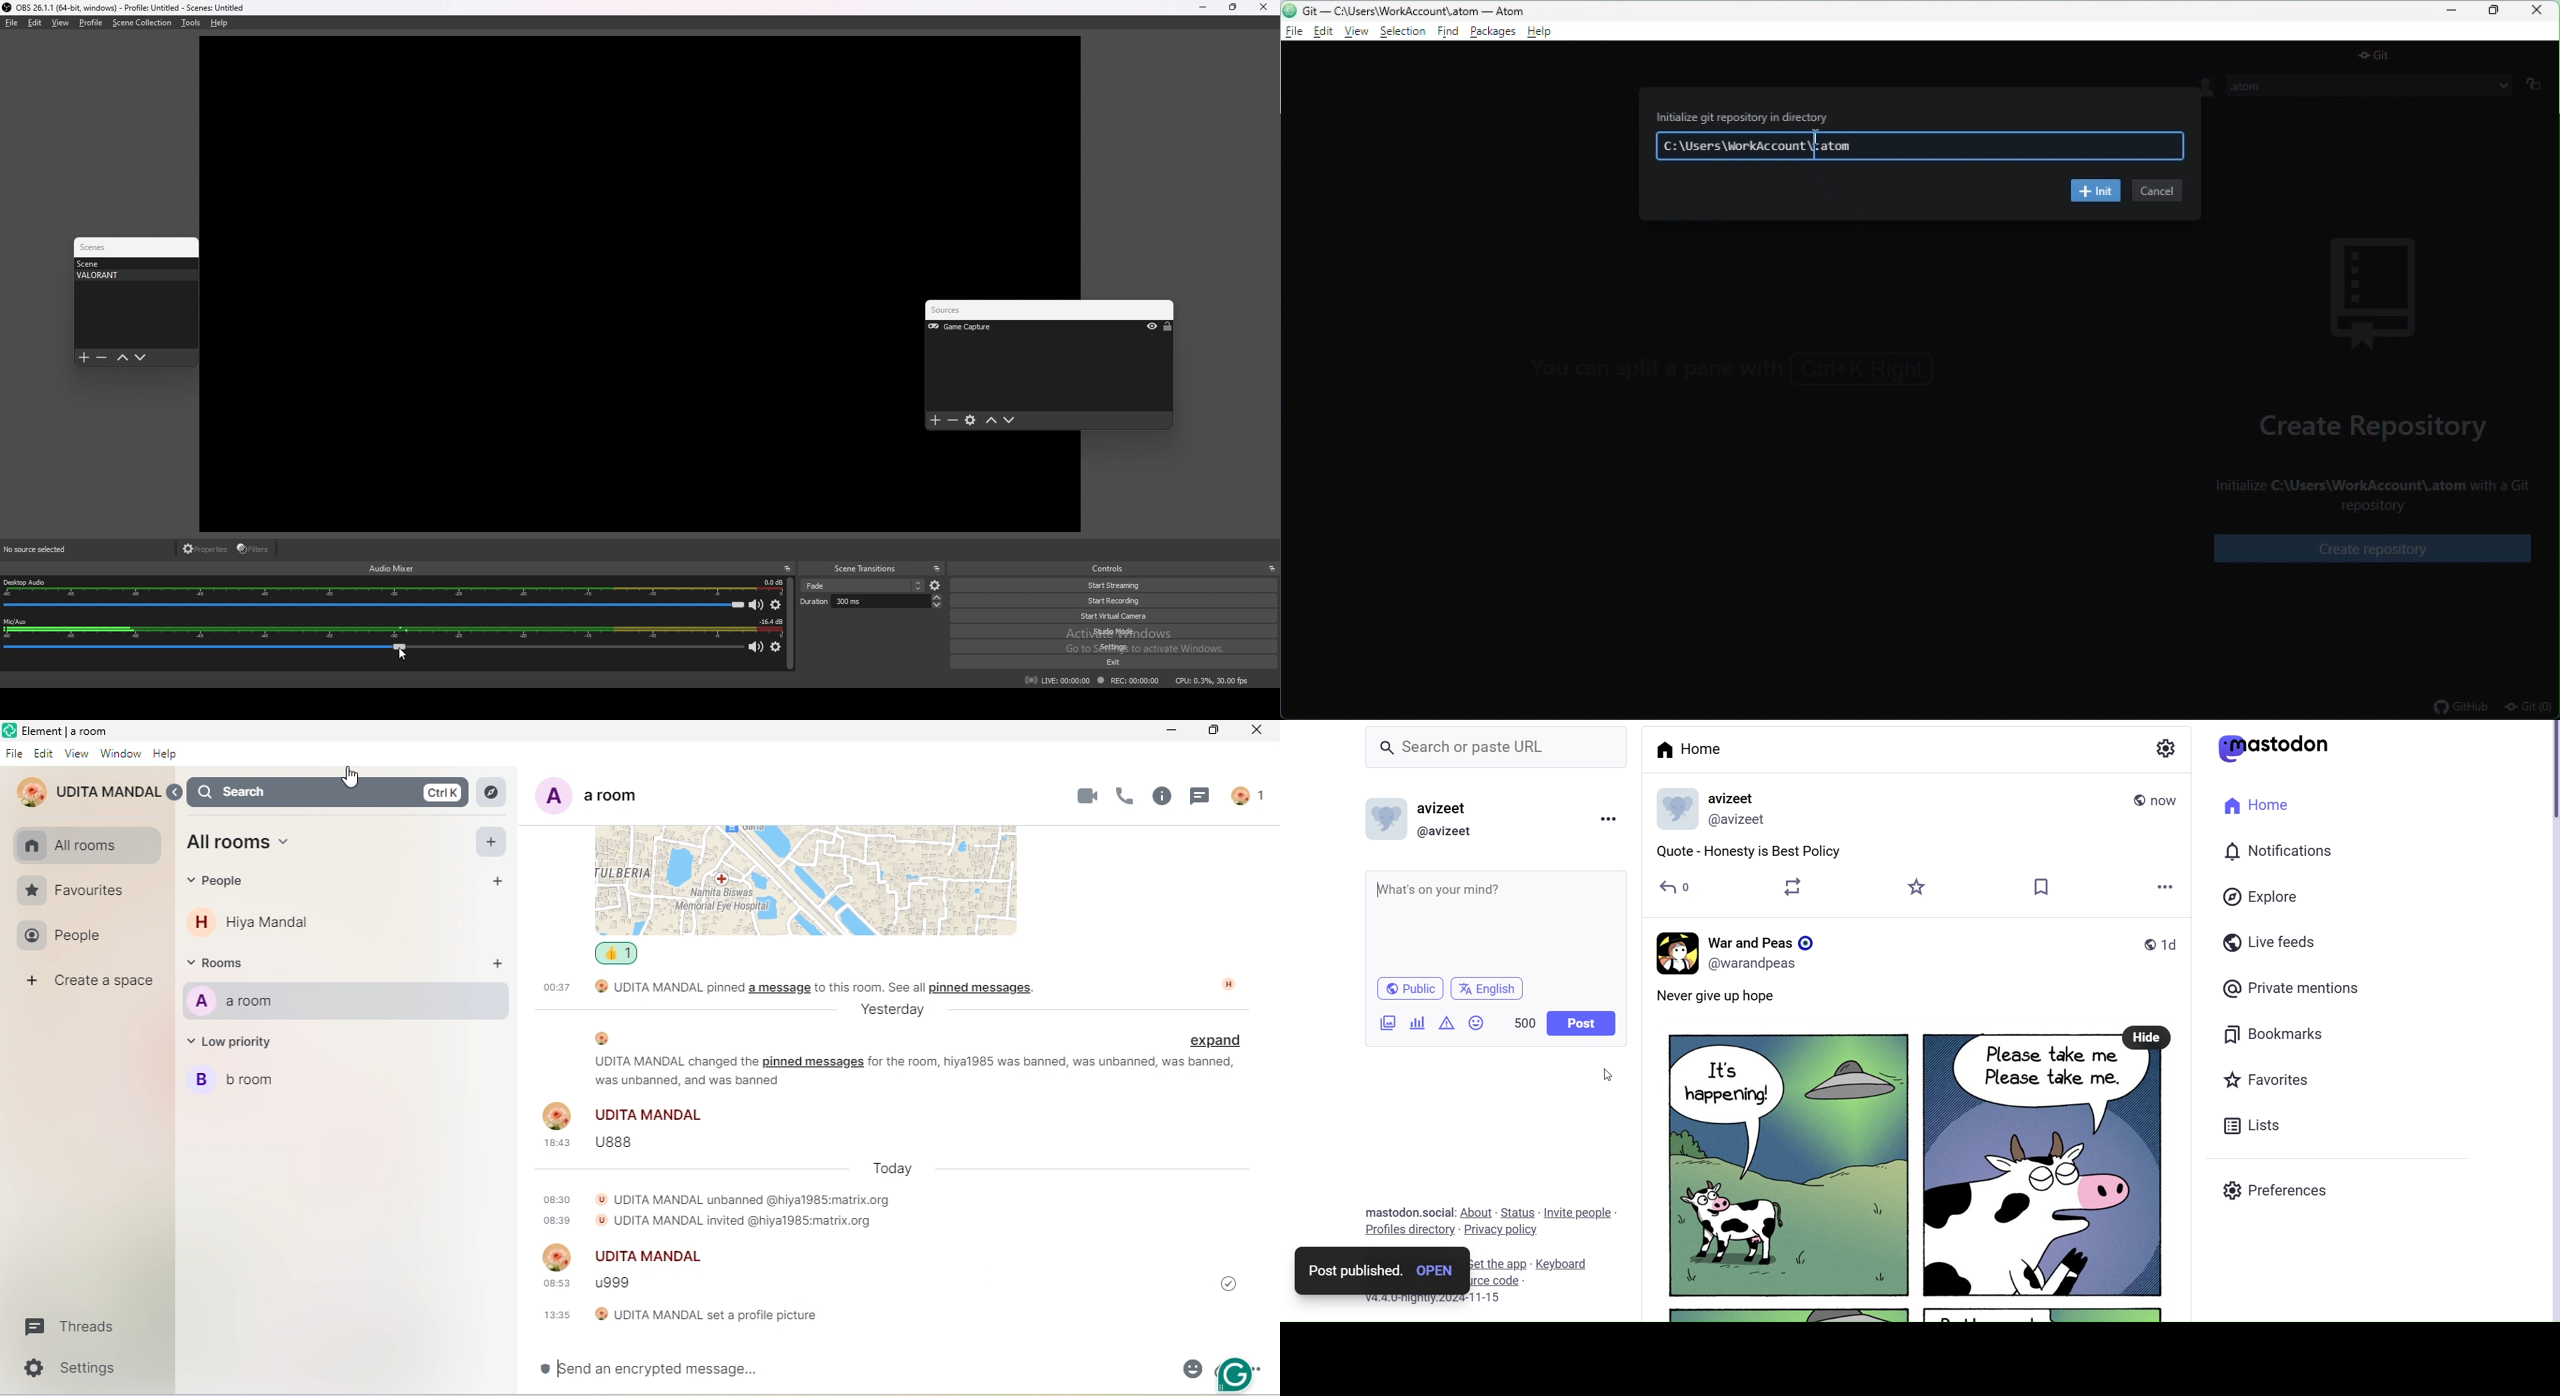  I want to click on image profile, so click(1228, 981).